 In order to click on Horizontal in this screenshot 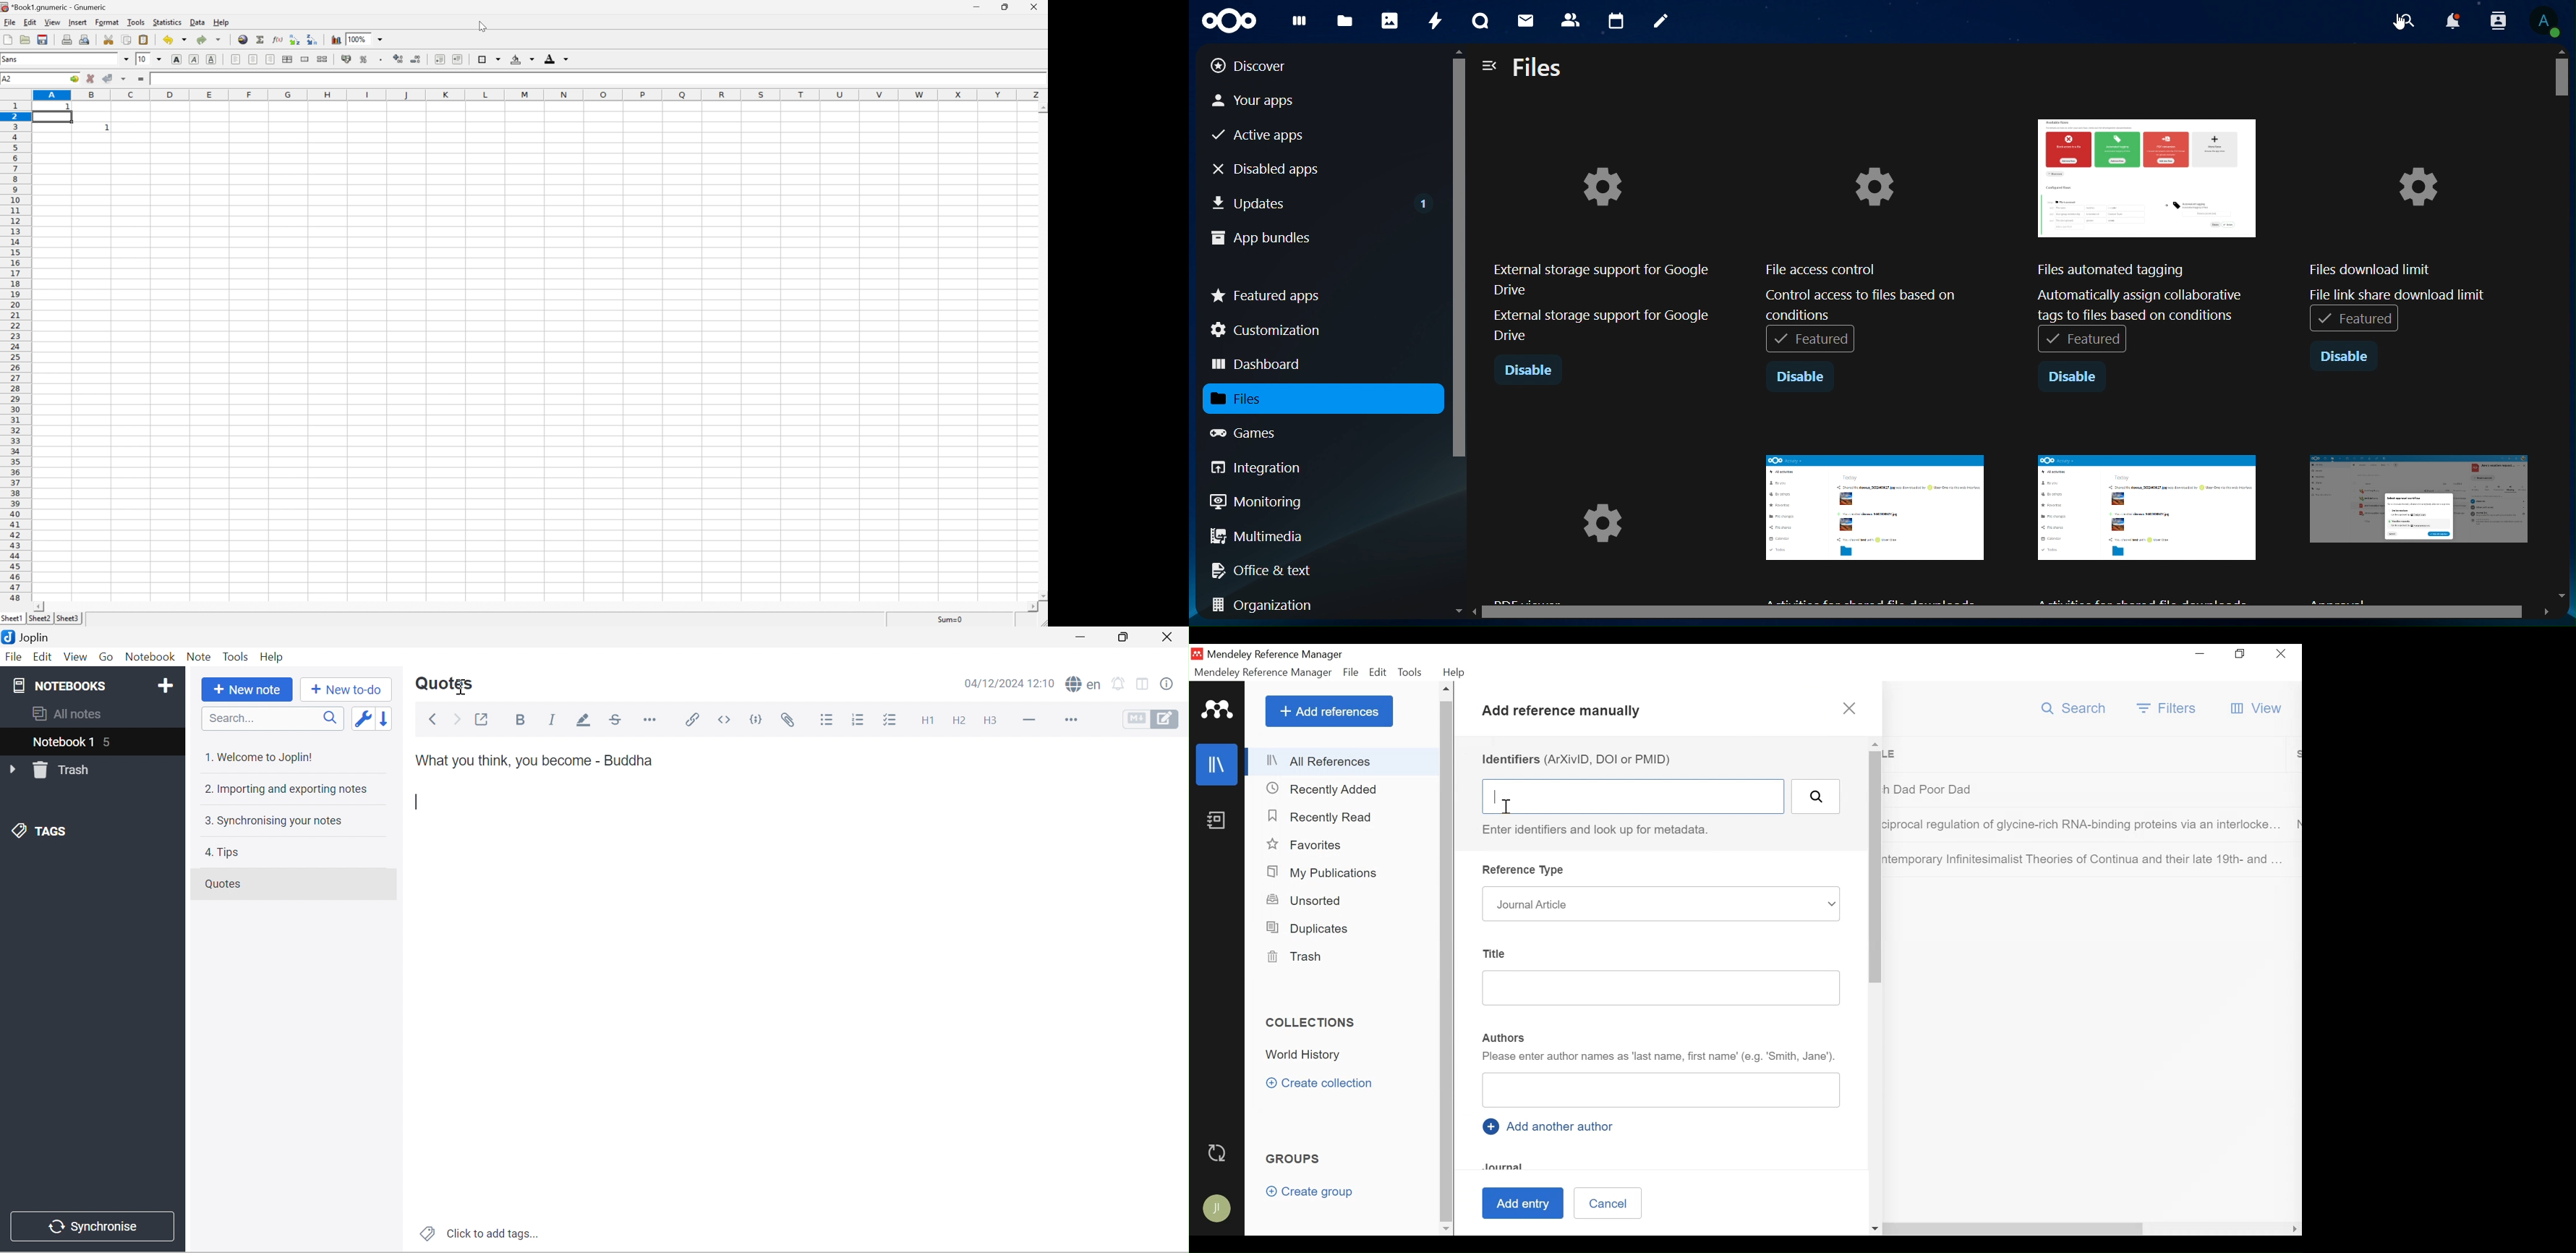, I will do `click(653, 721)`.